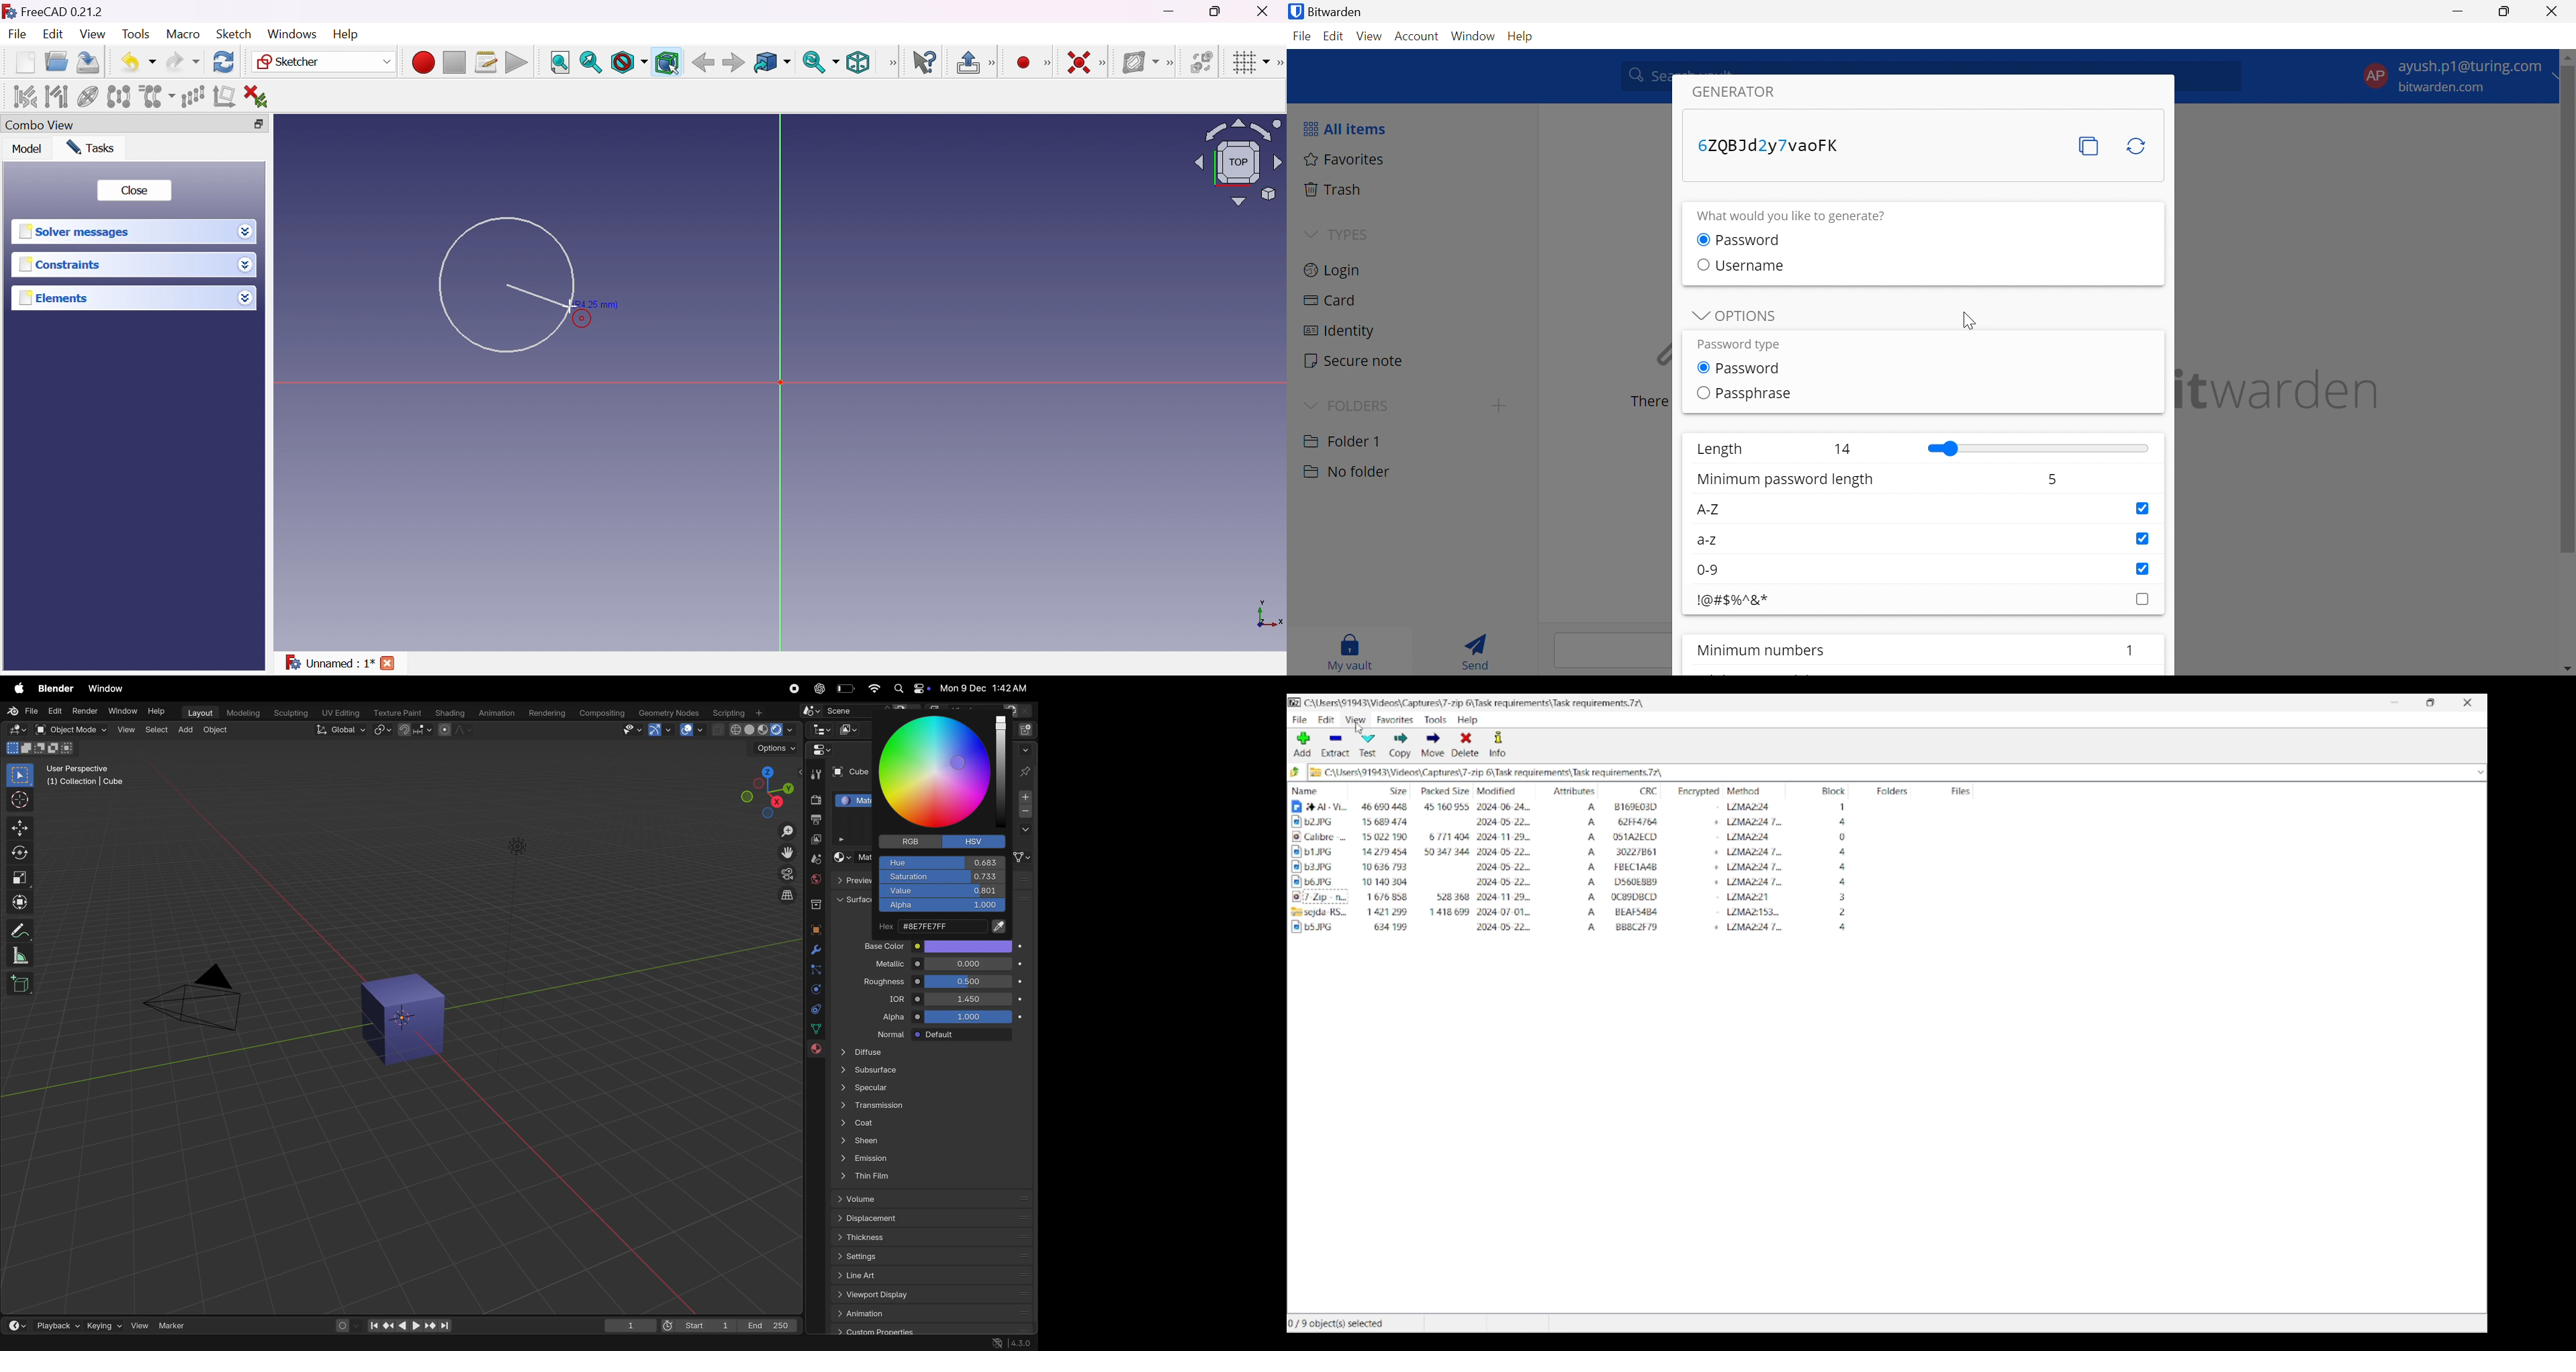 The height and width of the screenshot is (1372, 2576). I want to click on Rectangular array, so click(192, 96).